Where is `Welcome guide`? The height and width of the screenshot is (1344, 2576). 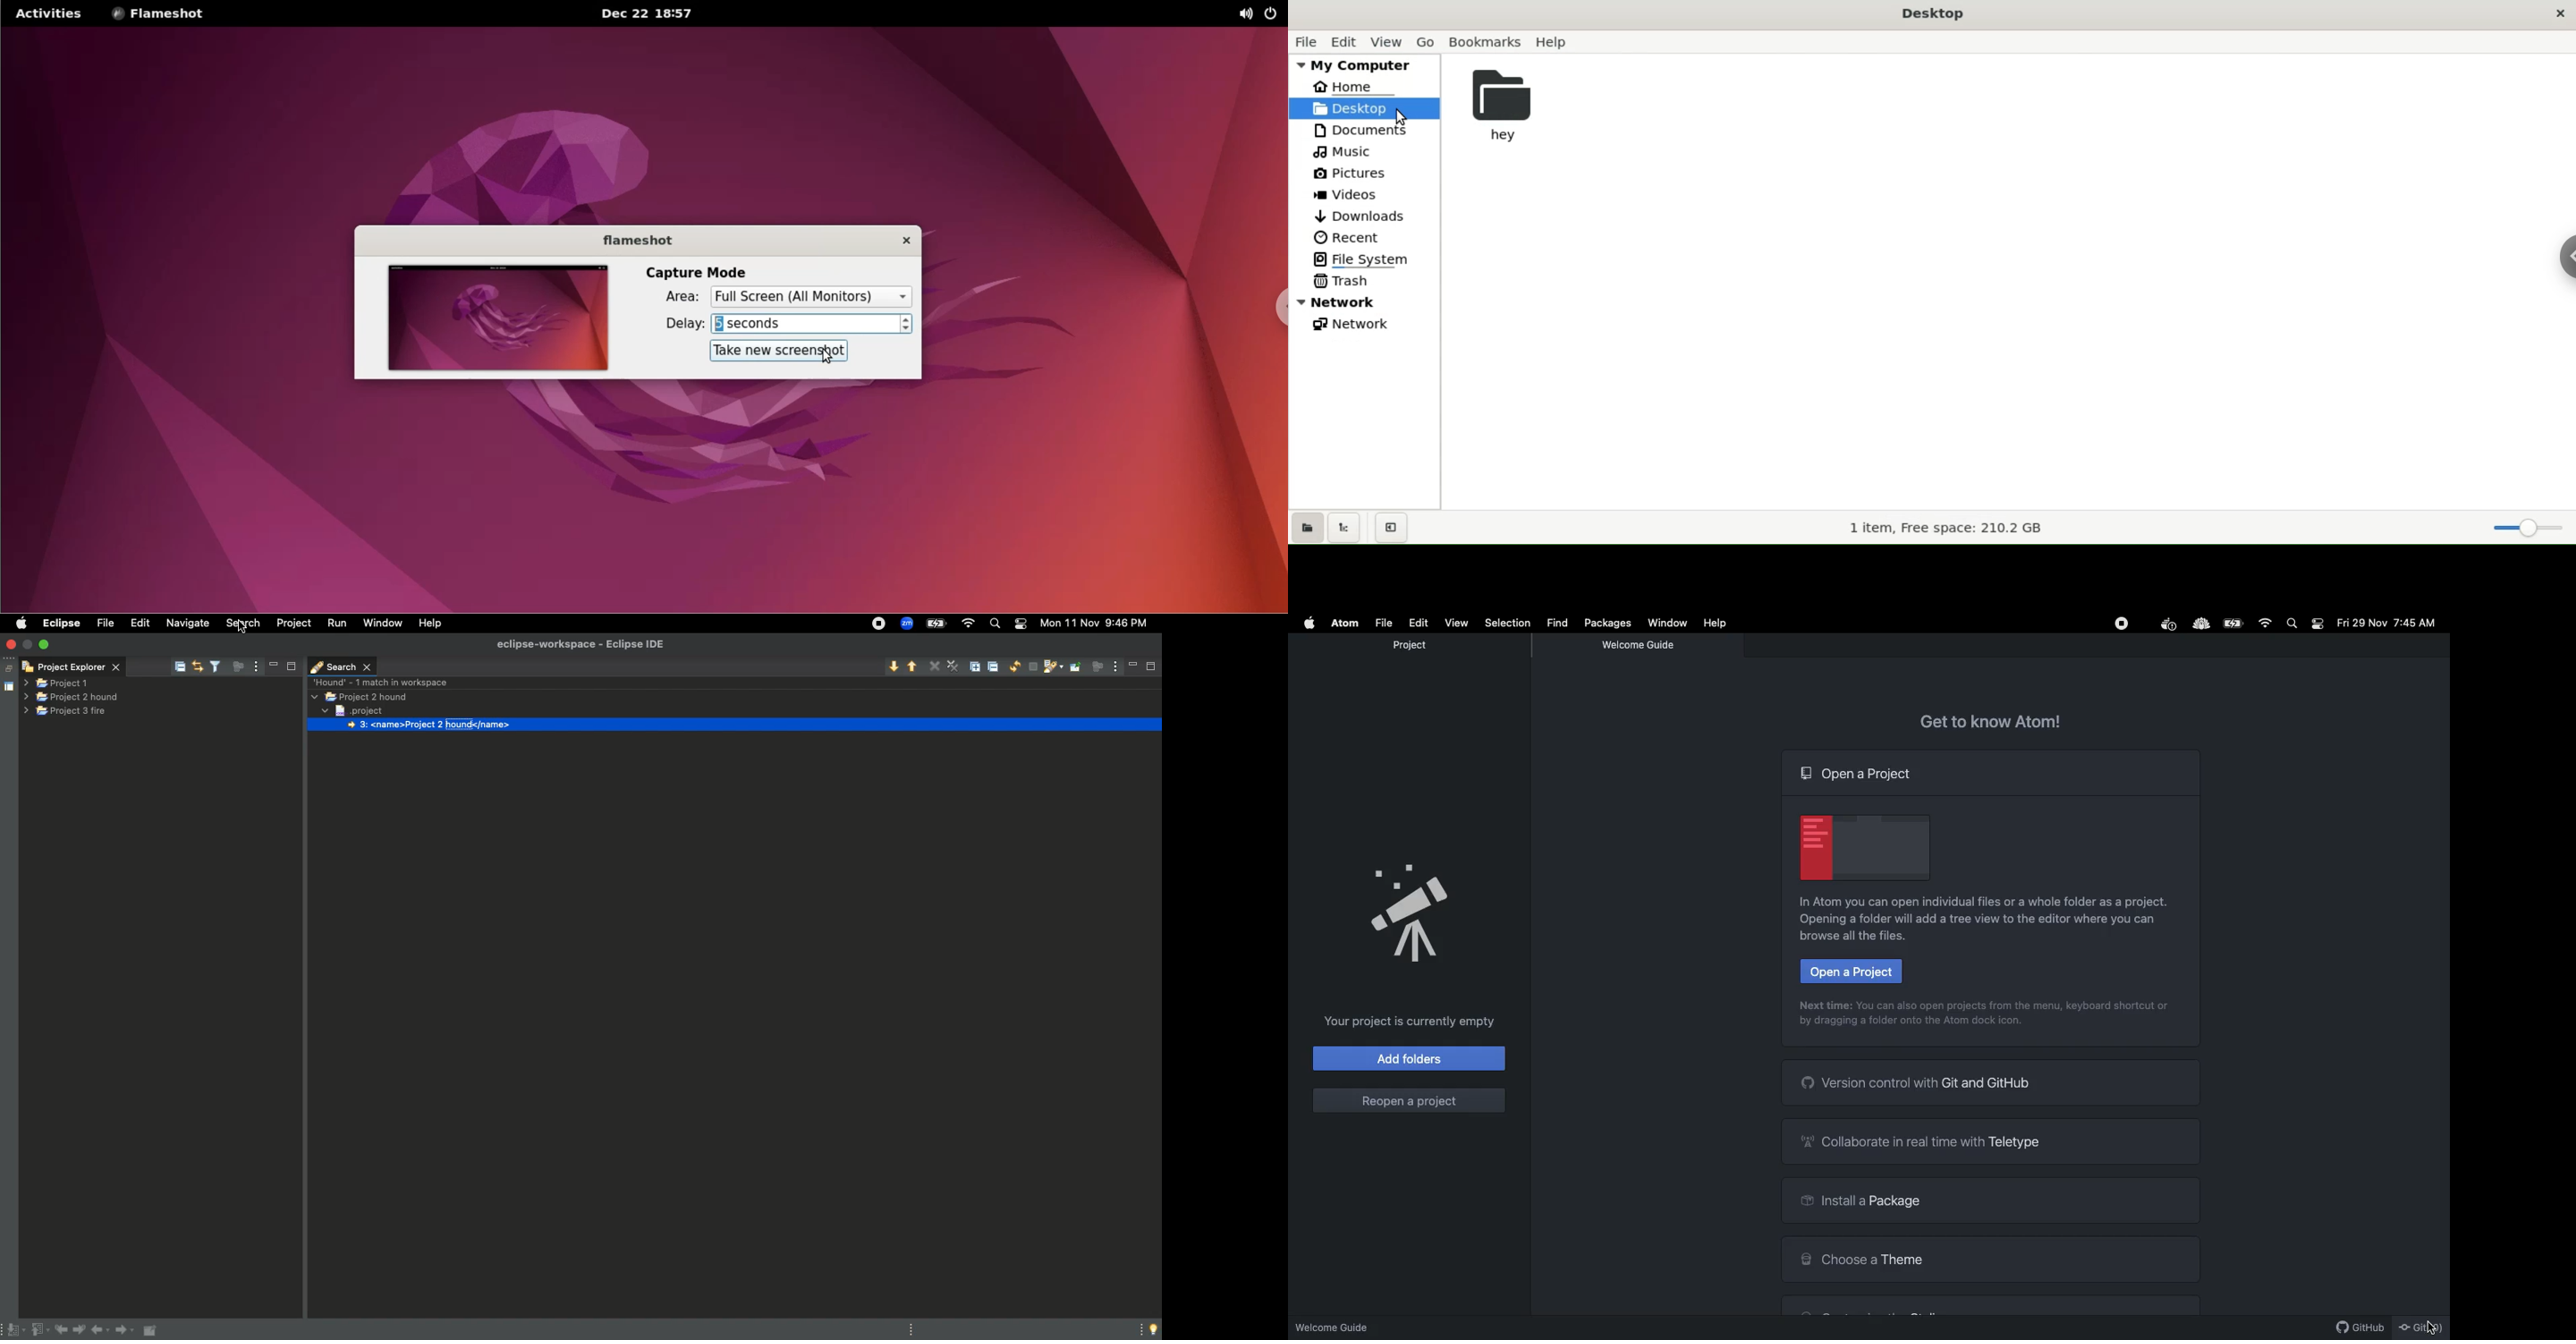
Welcome guide is located at coordinates (1641, 645).